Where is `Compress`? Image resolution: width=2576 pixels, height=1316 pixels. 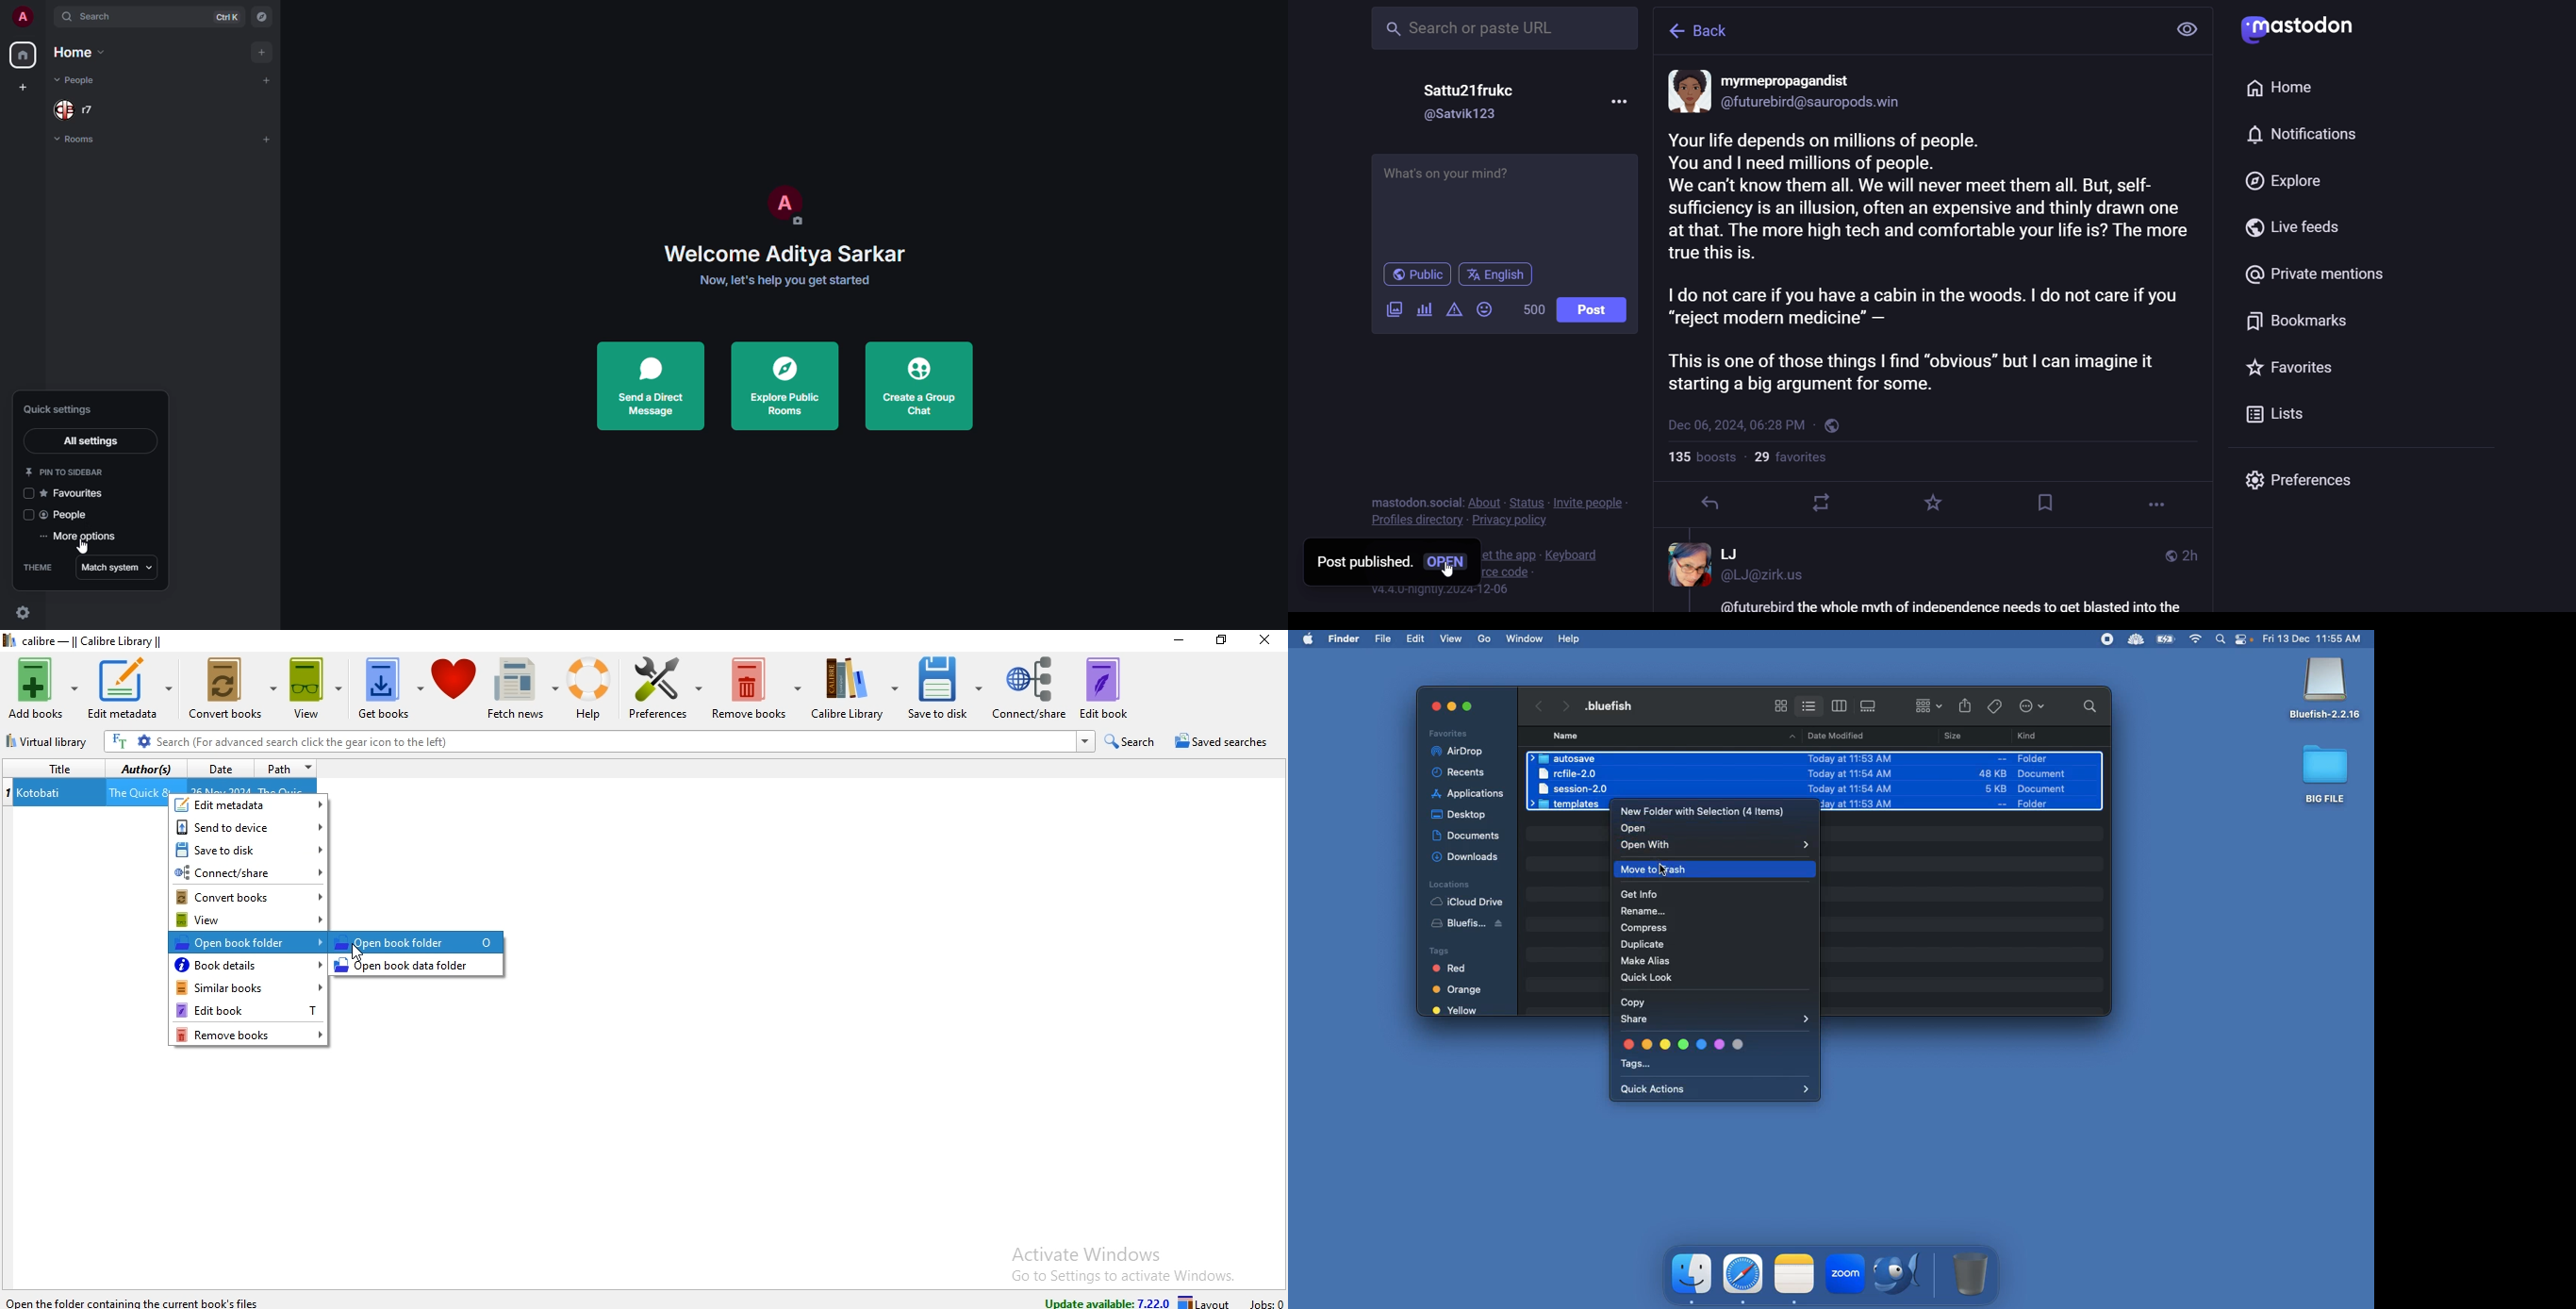 Compress is located at coordinates (1646, 929).